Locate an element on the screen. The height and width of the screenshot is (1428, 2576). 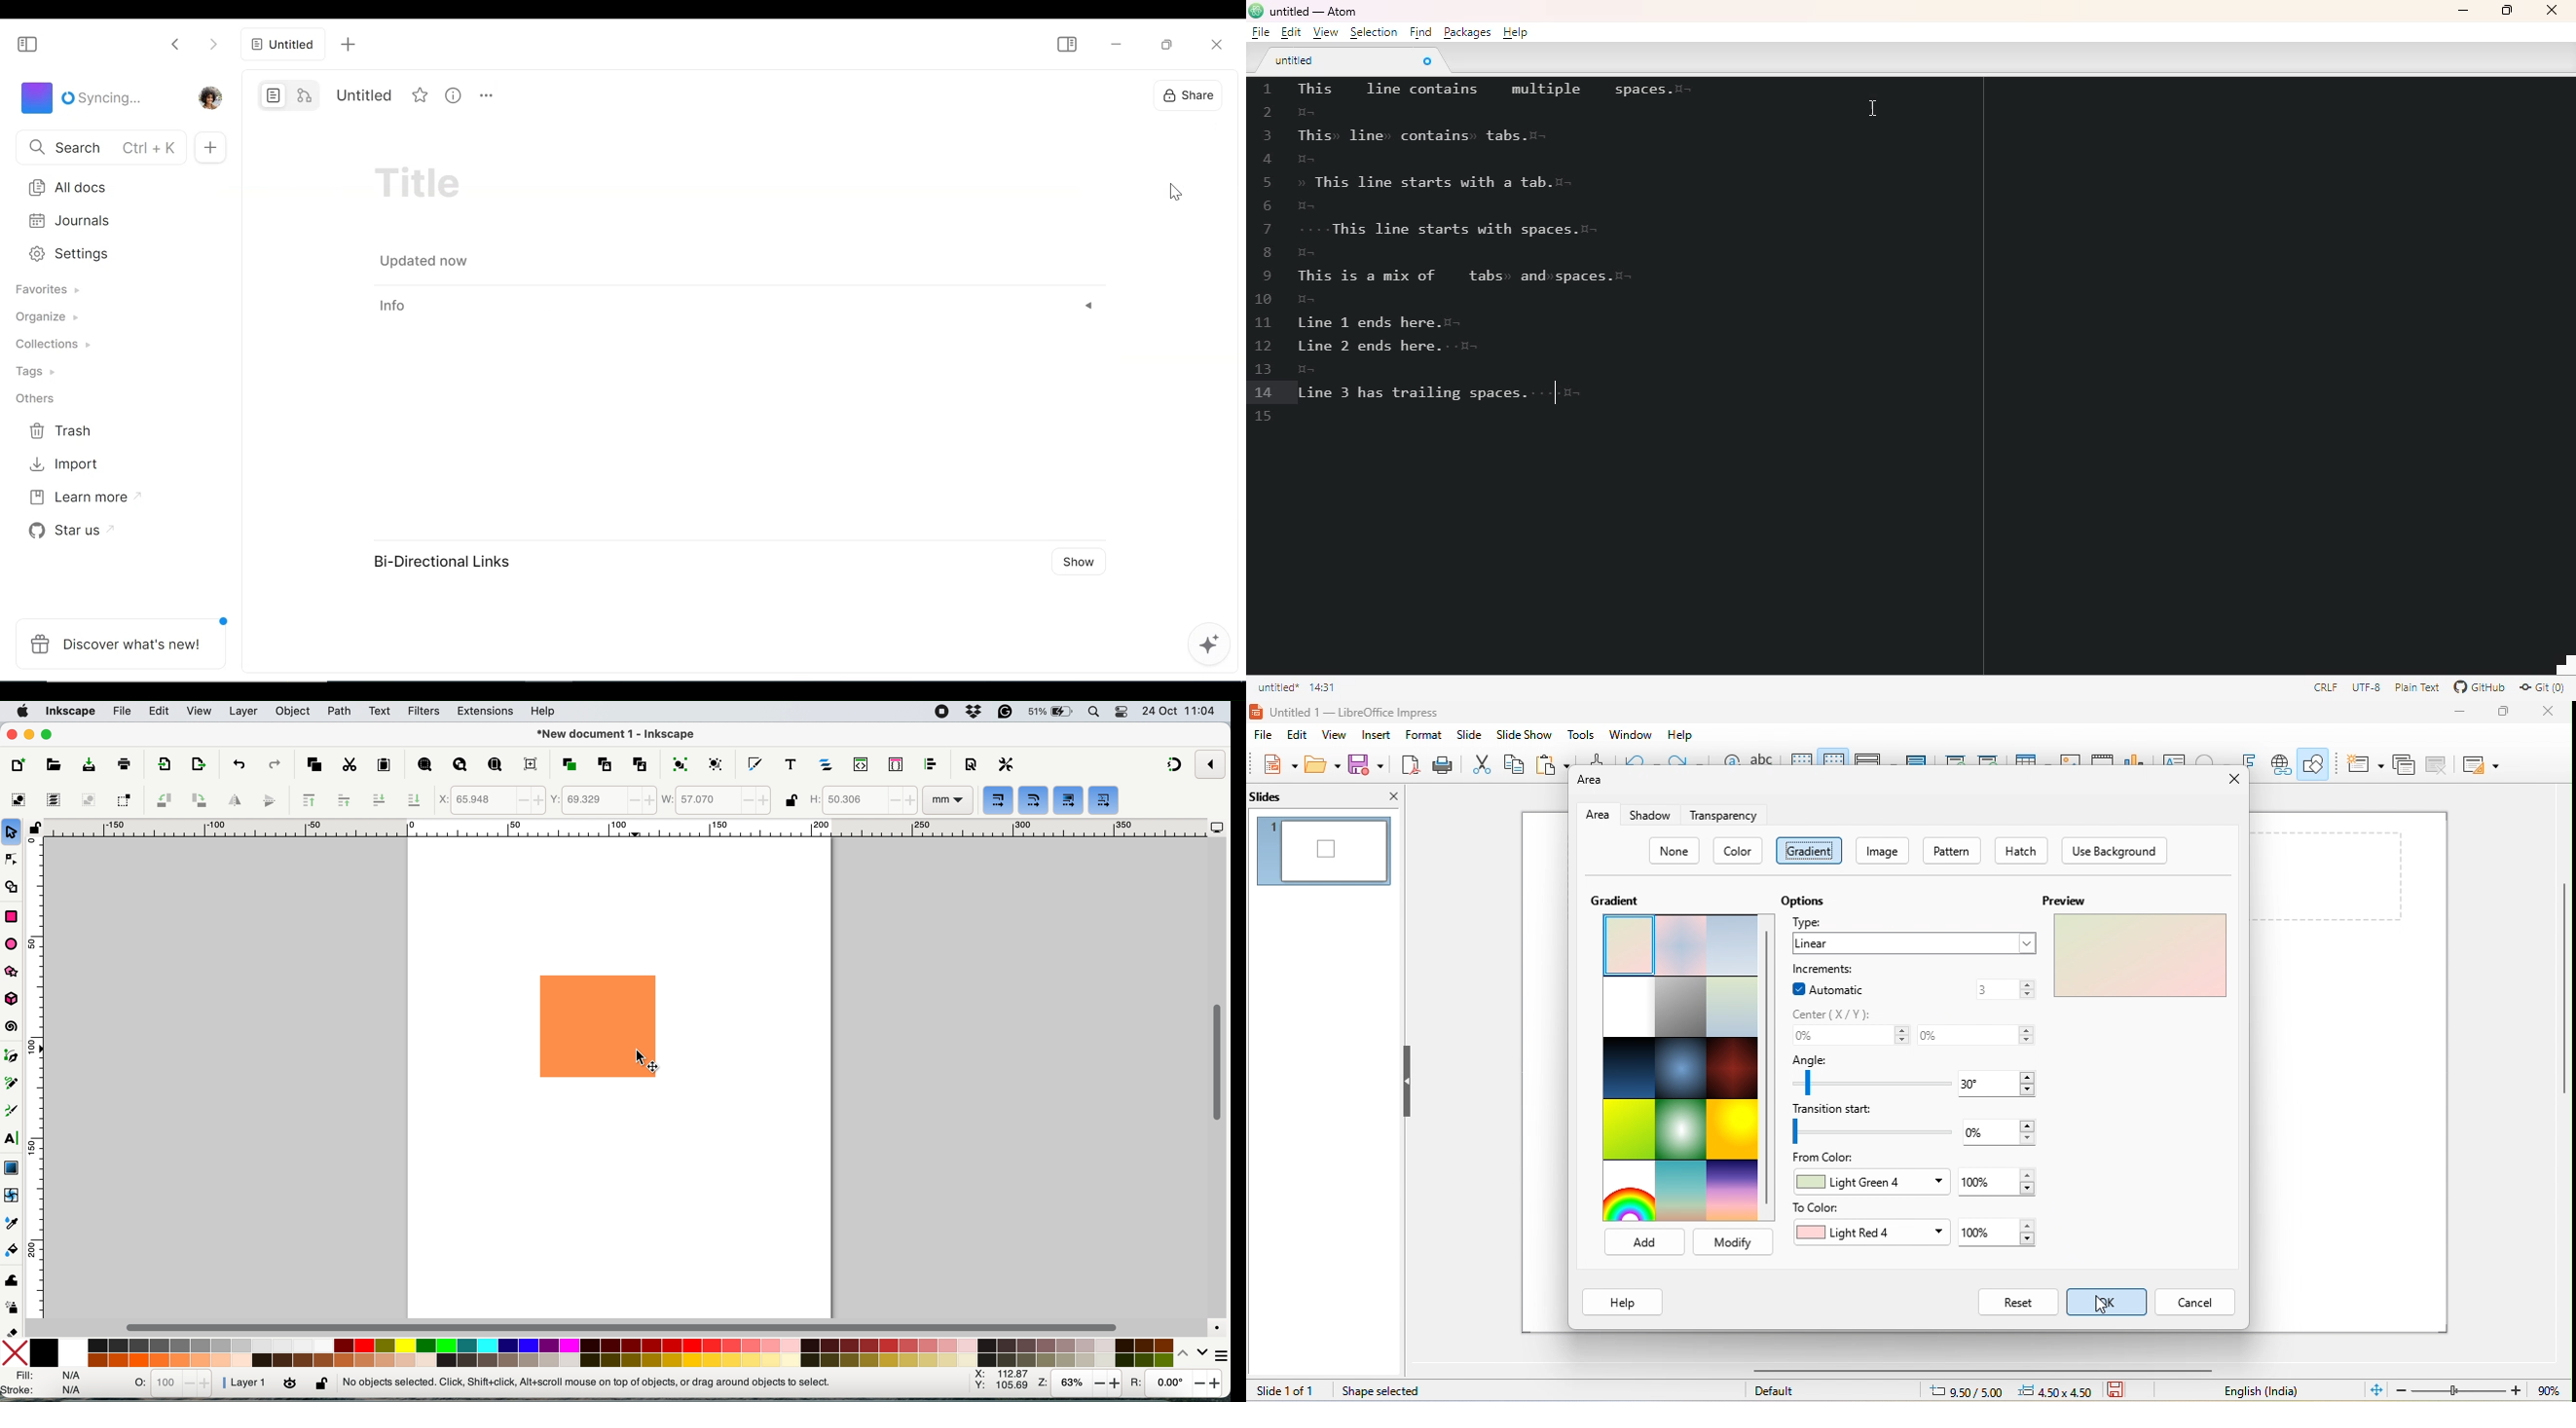
fill and stroke is located at coordinates (45, 1384).